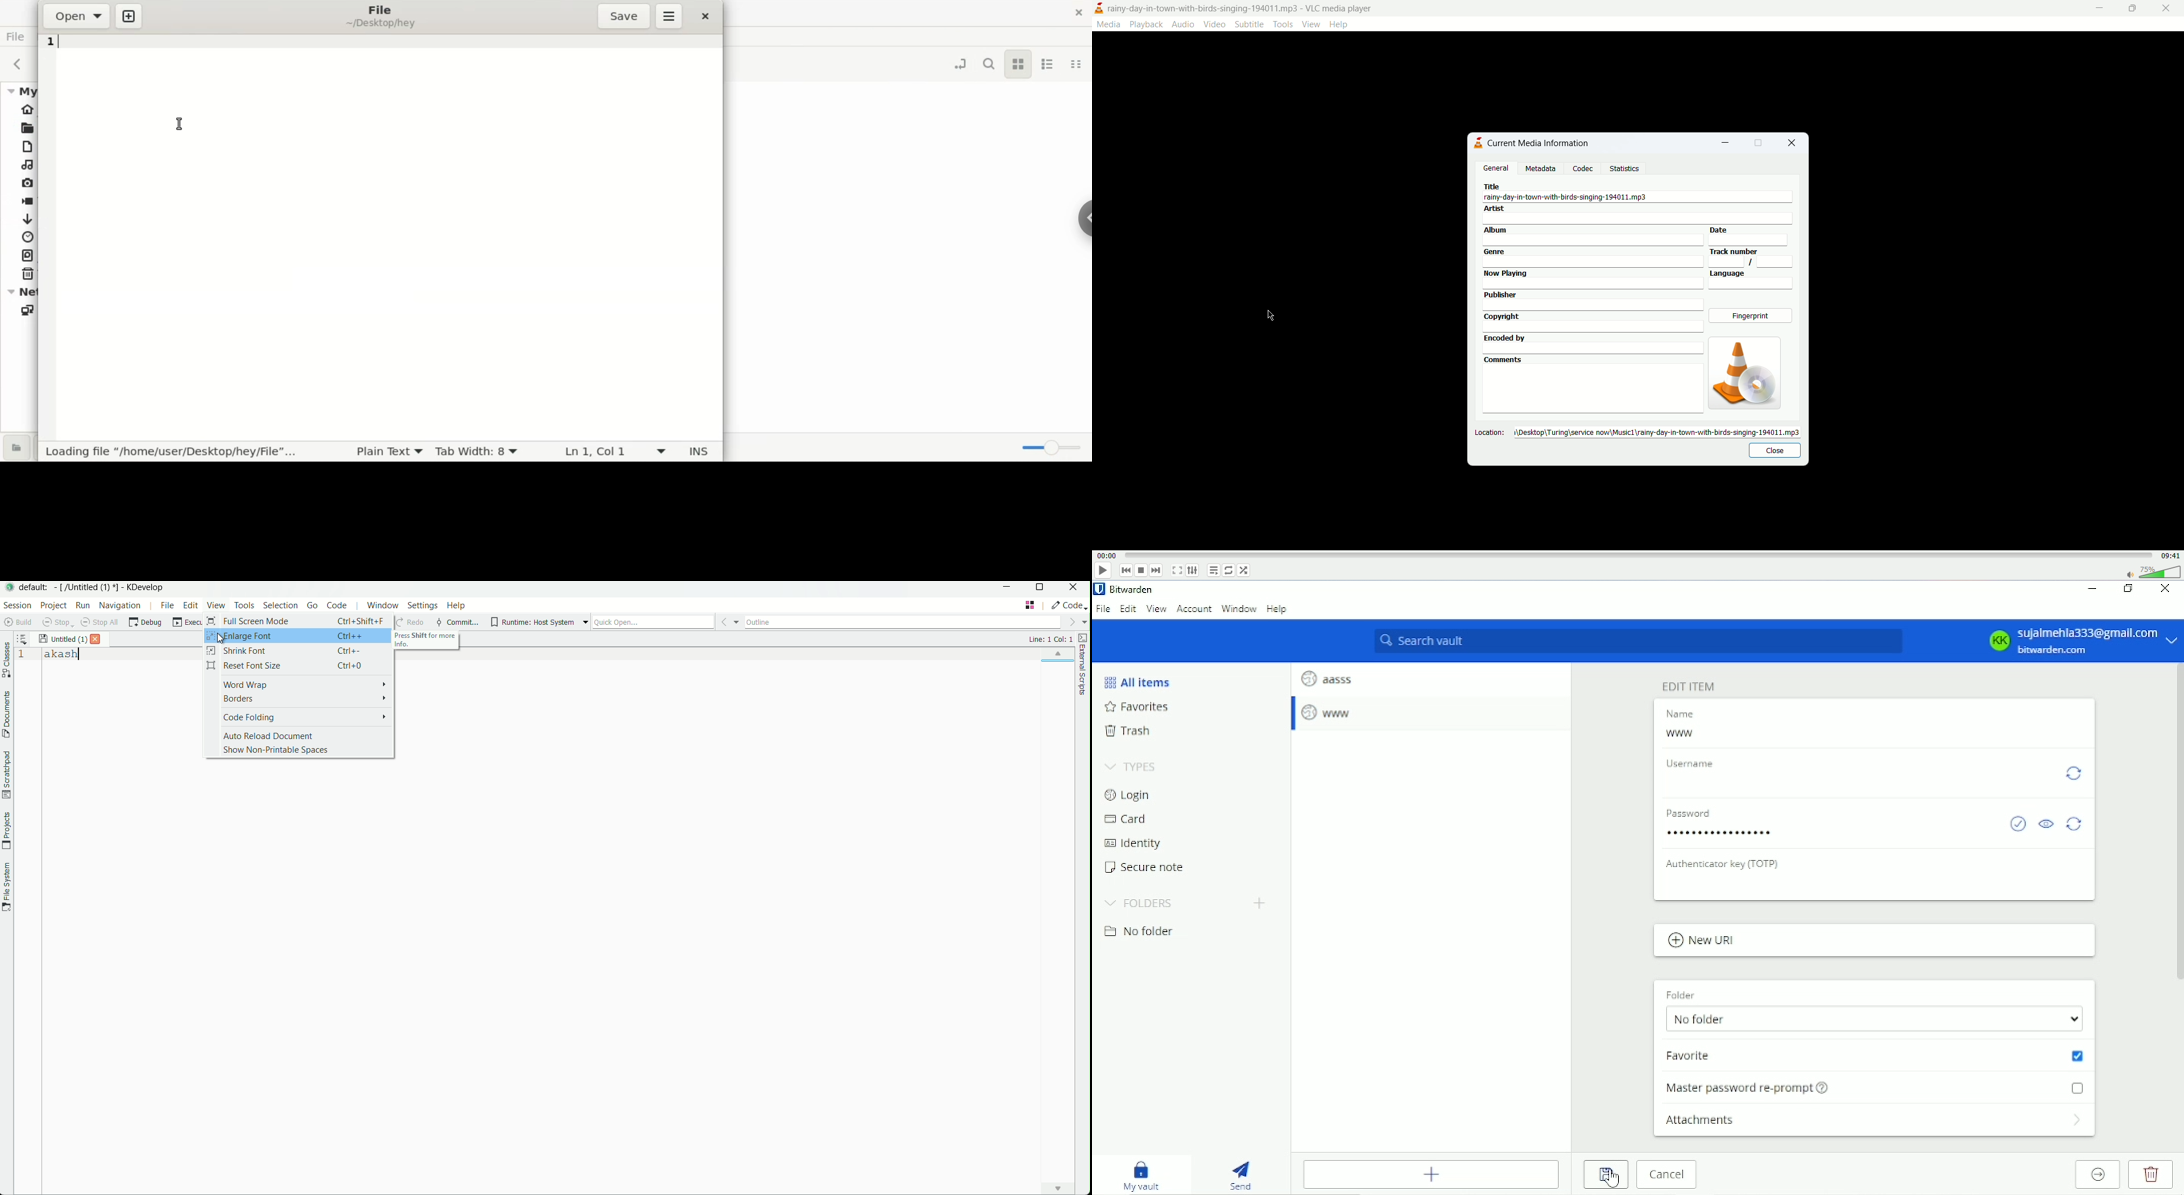 The width and height of the screenshot is (2184, 1204). What do you see at coordinates (1141, 572) in the screenshot?
I see `stop` at bounding box center [1141, 572].